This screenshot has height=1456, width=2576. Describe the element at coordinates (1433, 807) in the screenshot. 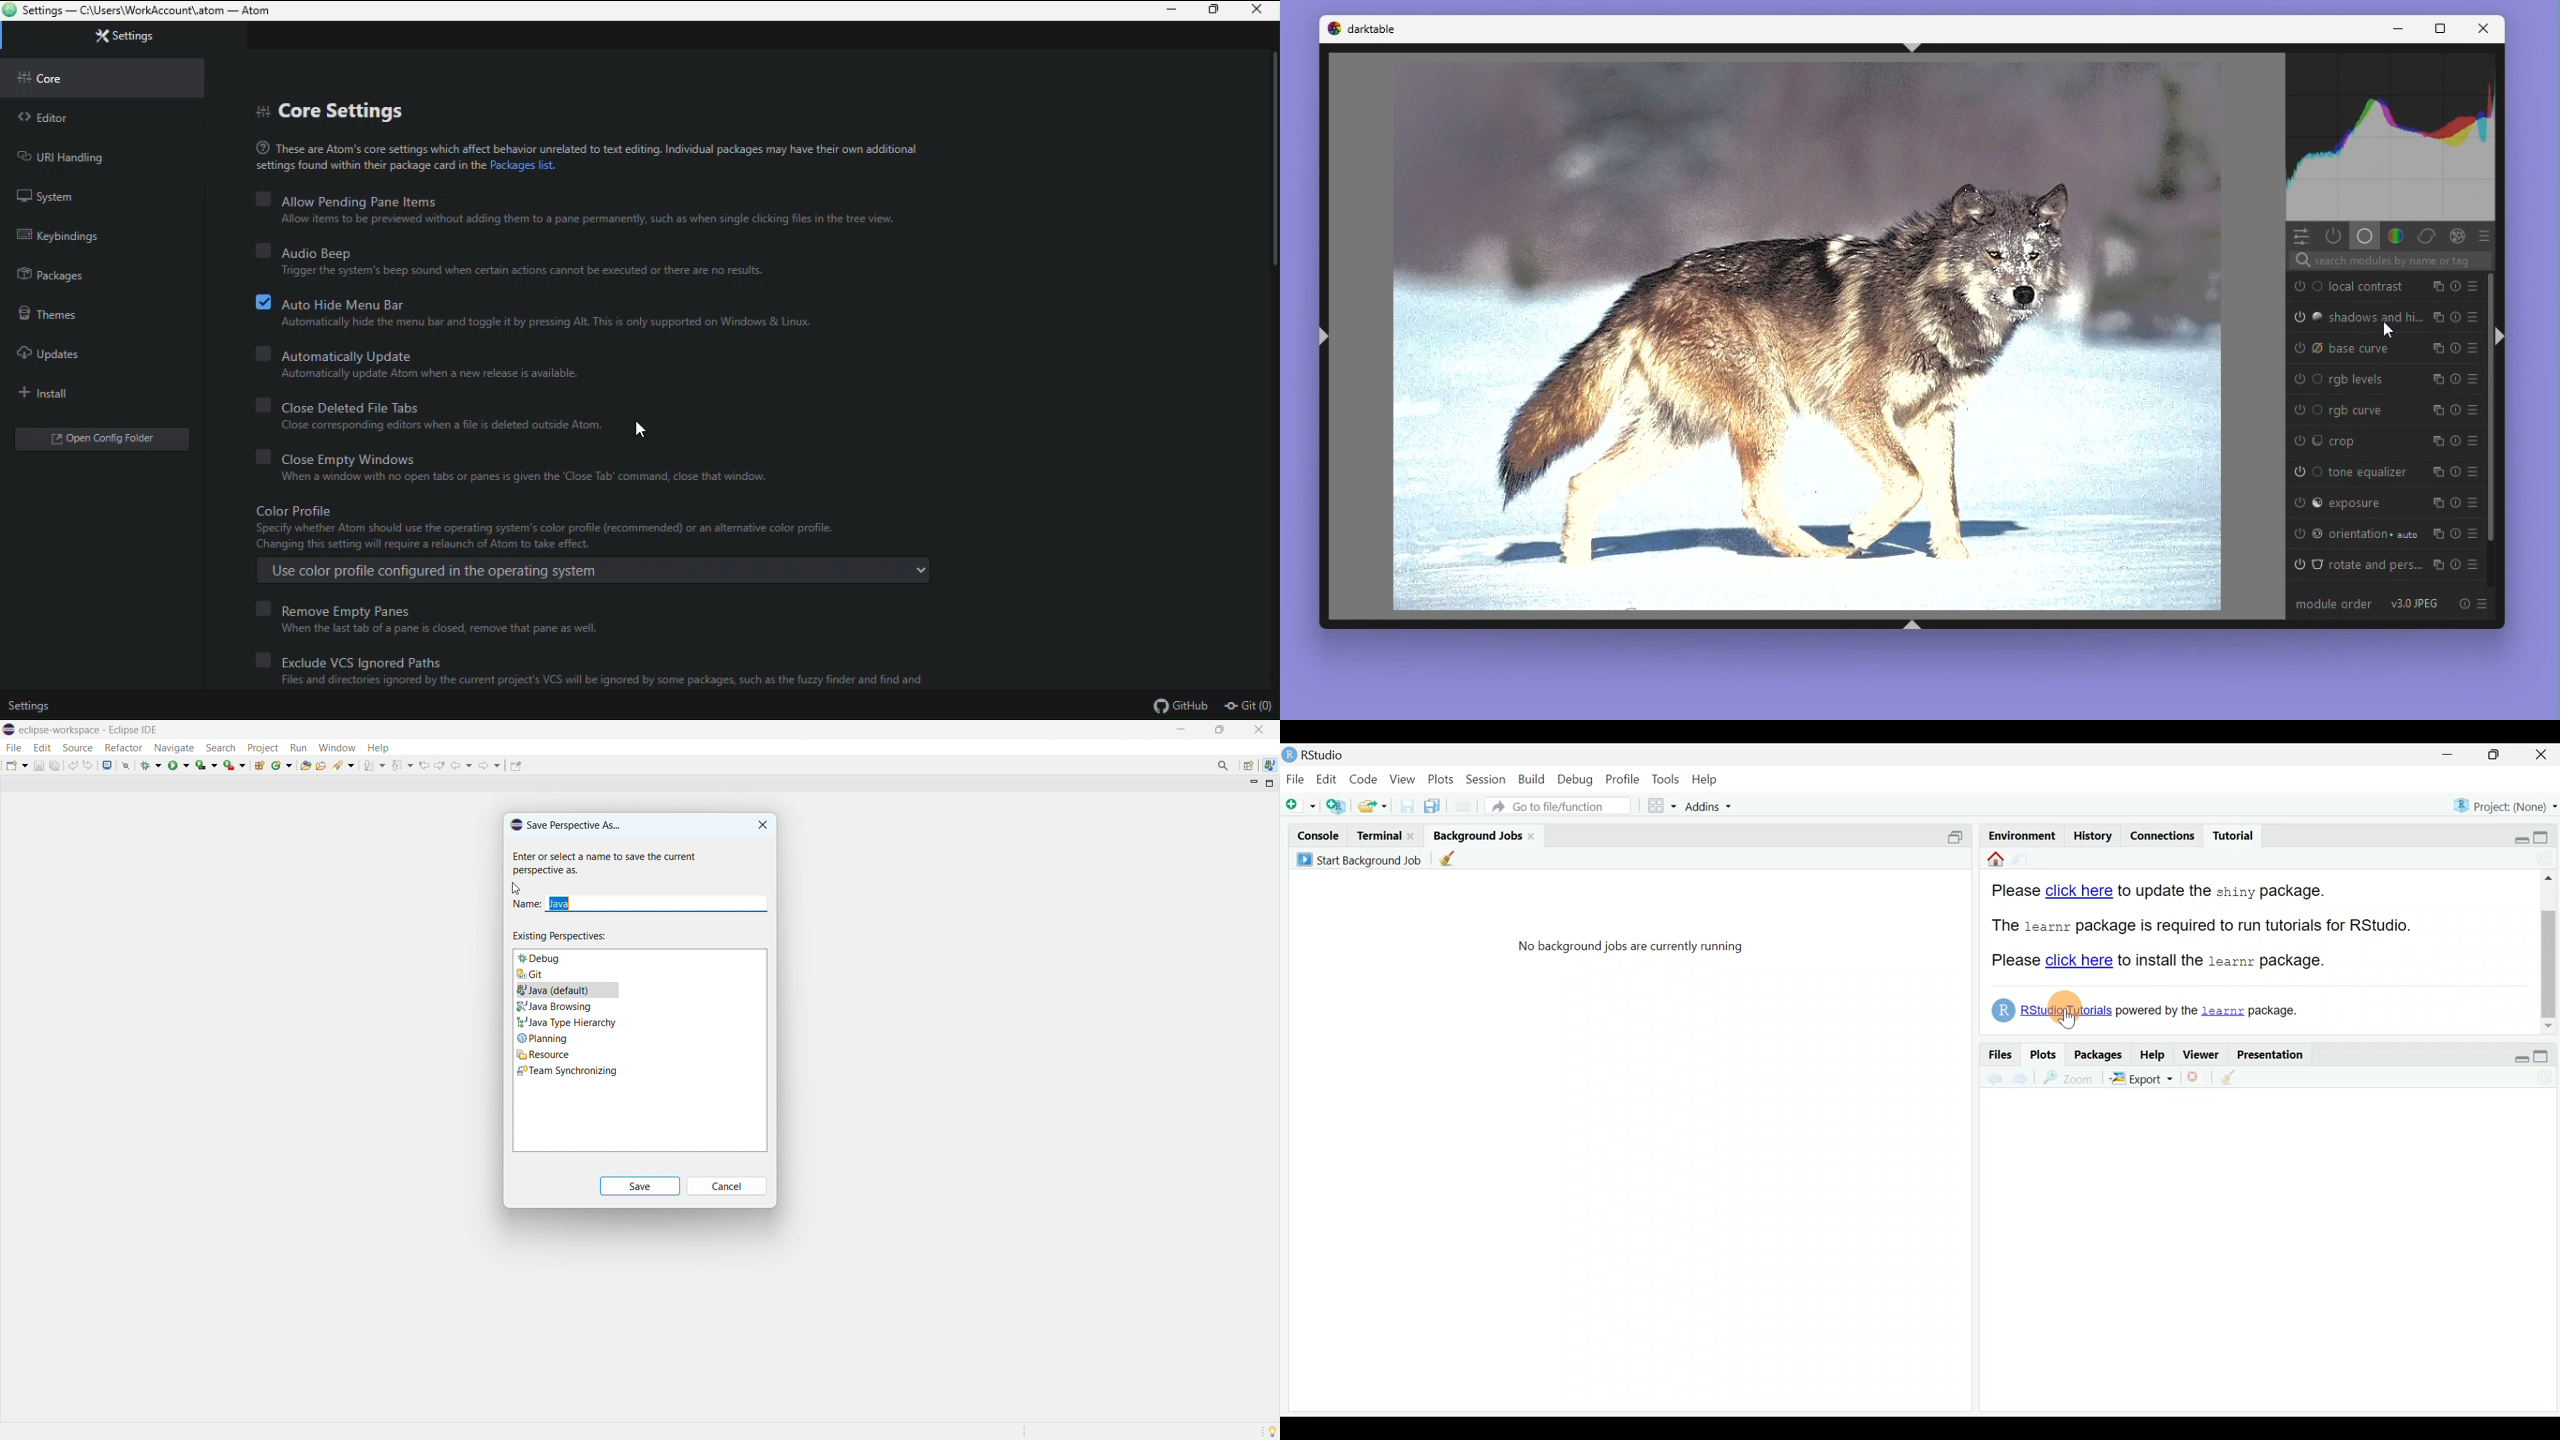

I see `Save all open documents` at that location.